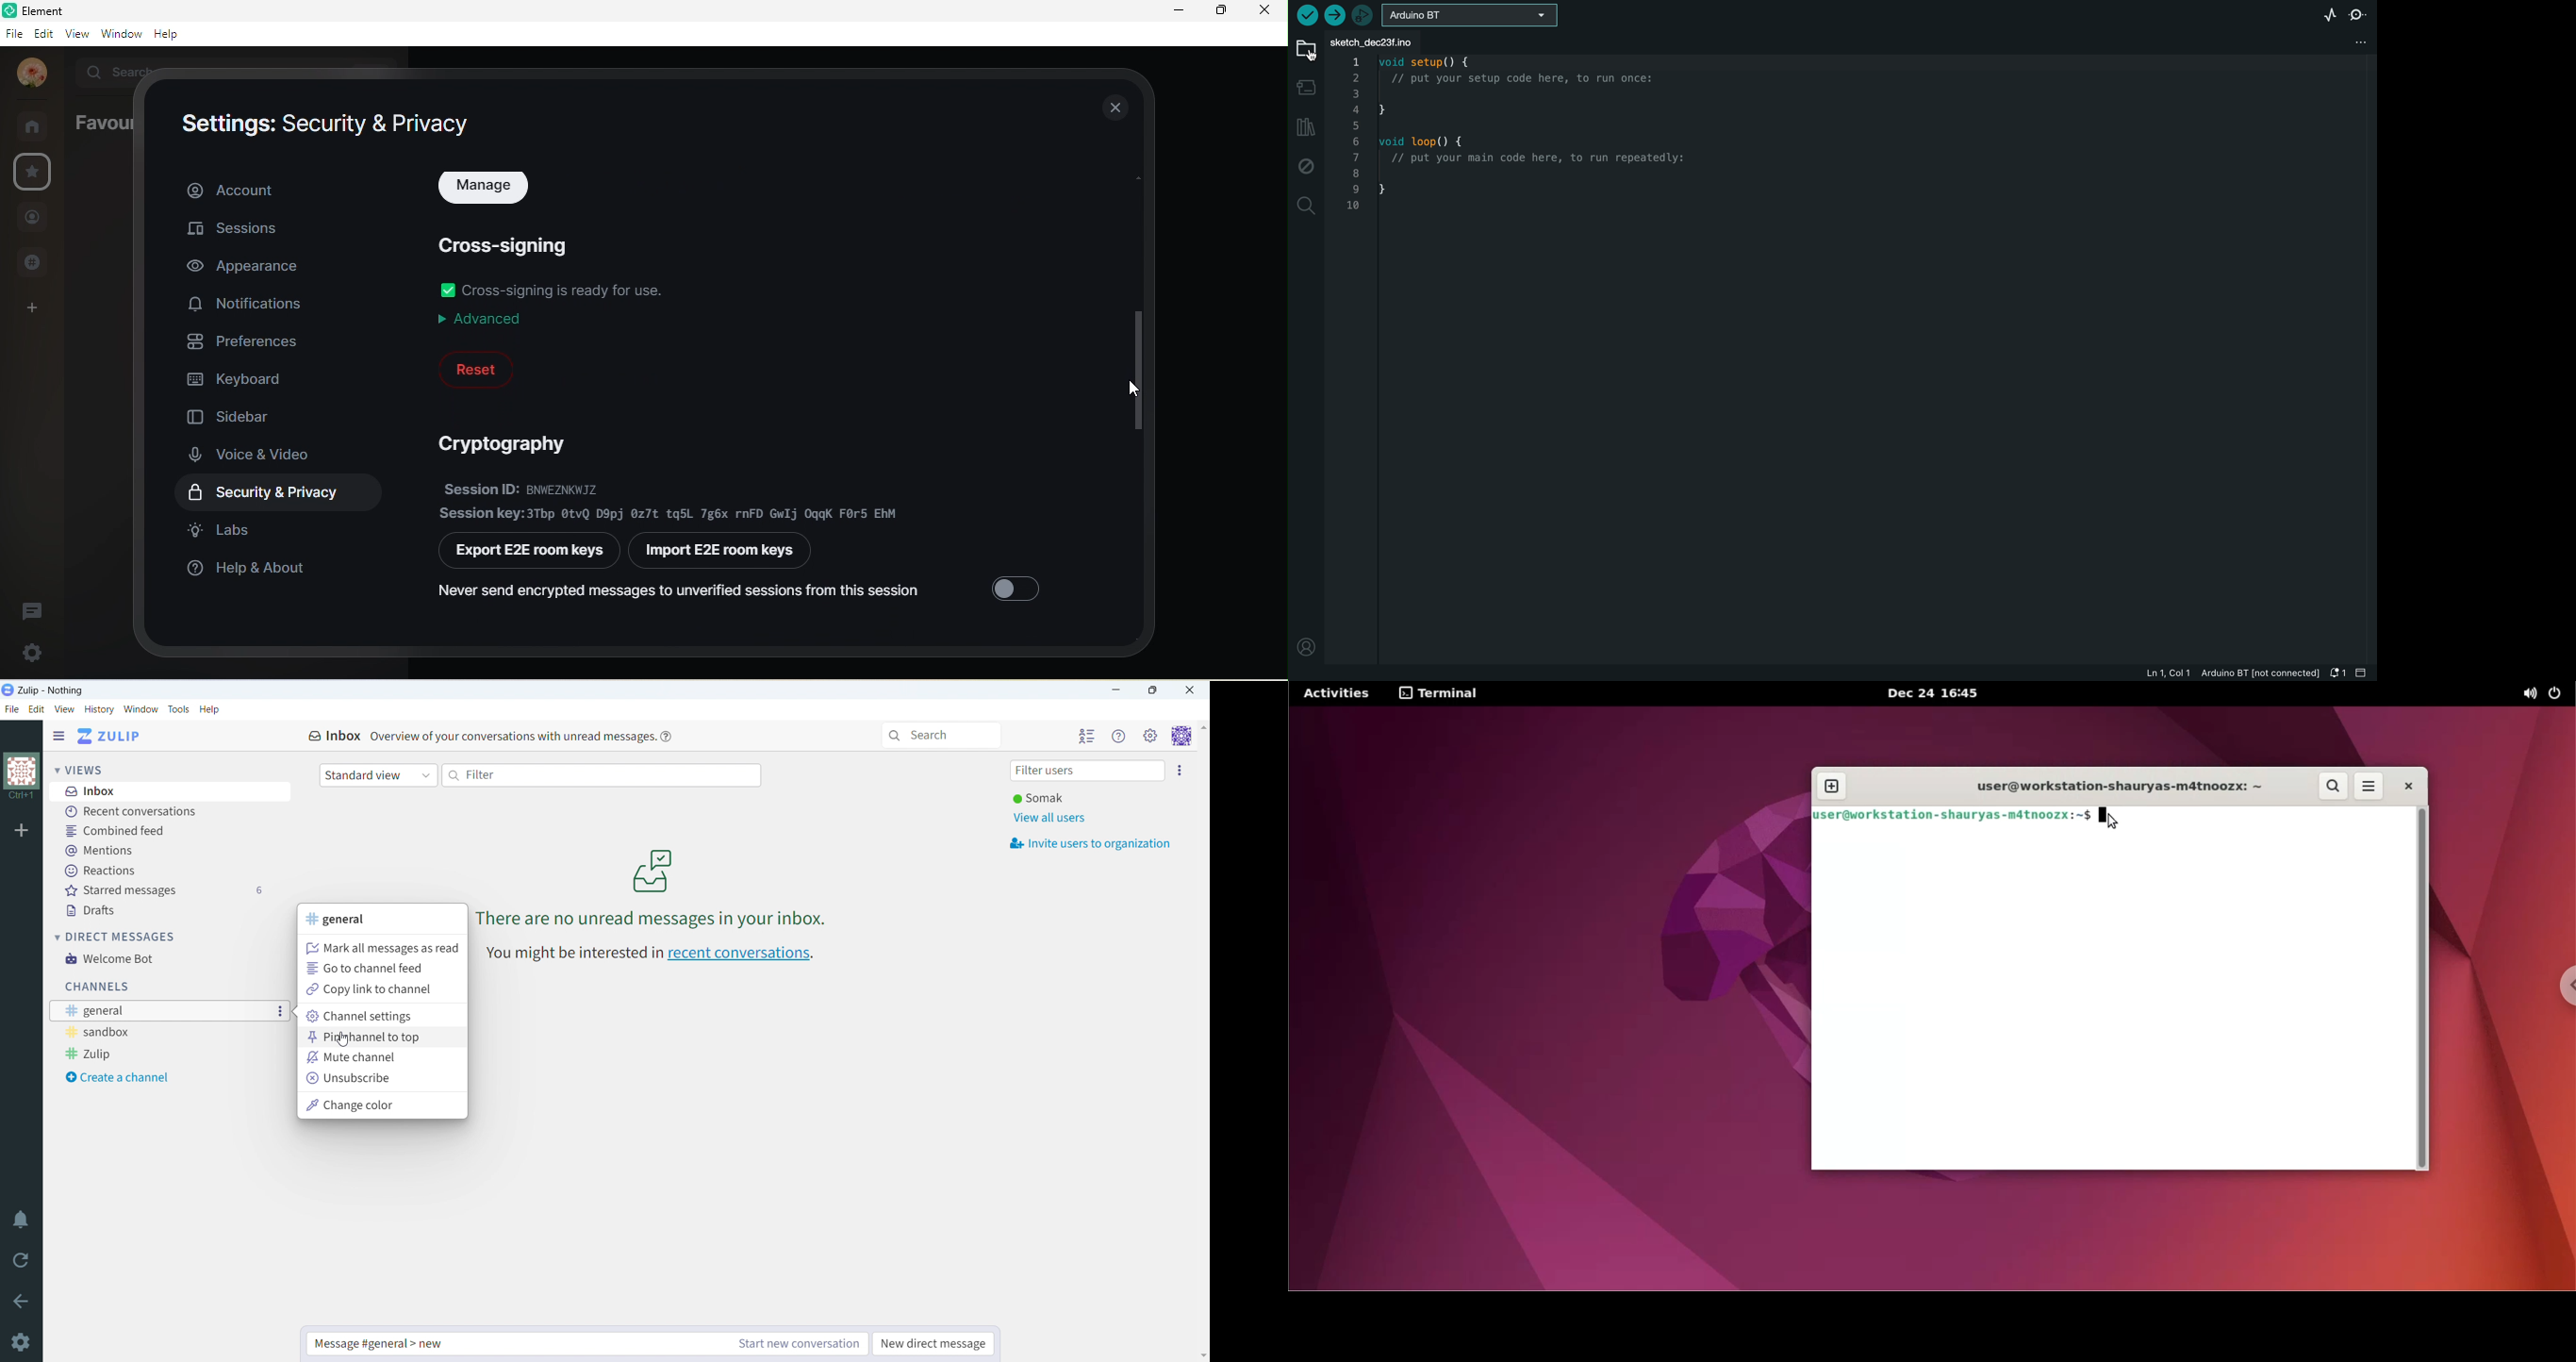  Describe the element at coordinates (244, 267) in the screenshot. I see `appearance` at that location.